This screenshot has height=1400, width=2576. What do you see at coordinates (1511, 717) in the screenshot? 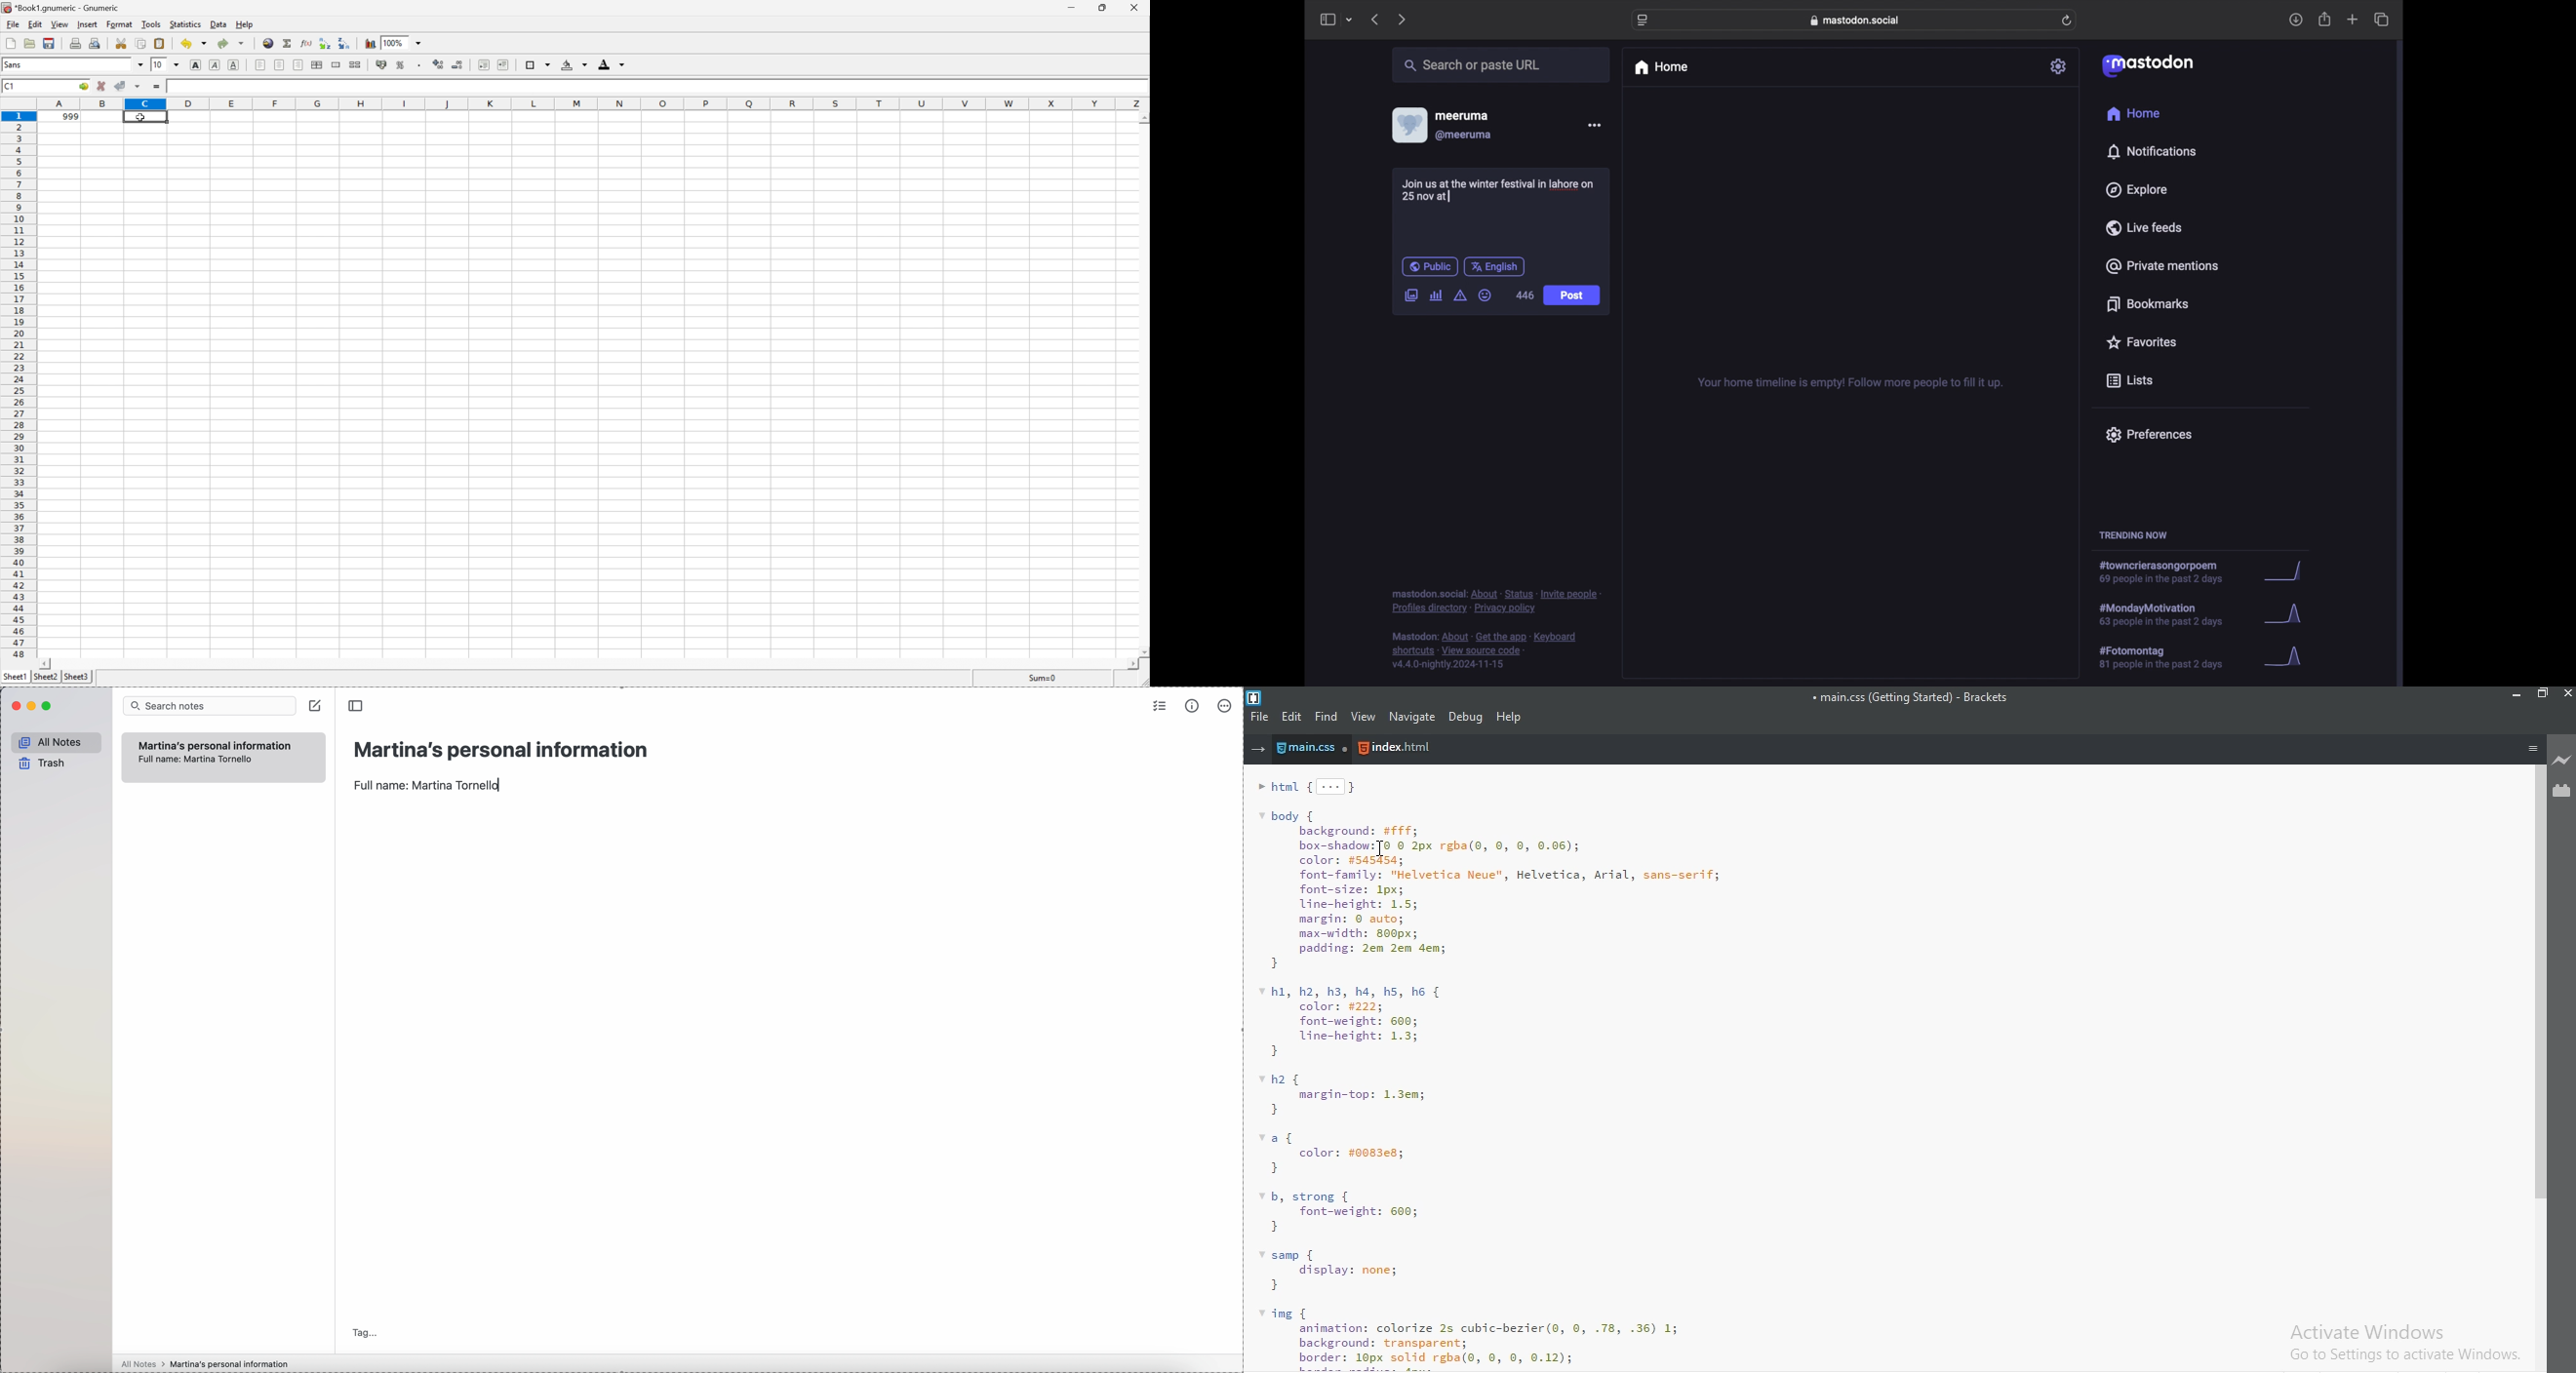
I see `help` at bounding box center [1511, 717].